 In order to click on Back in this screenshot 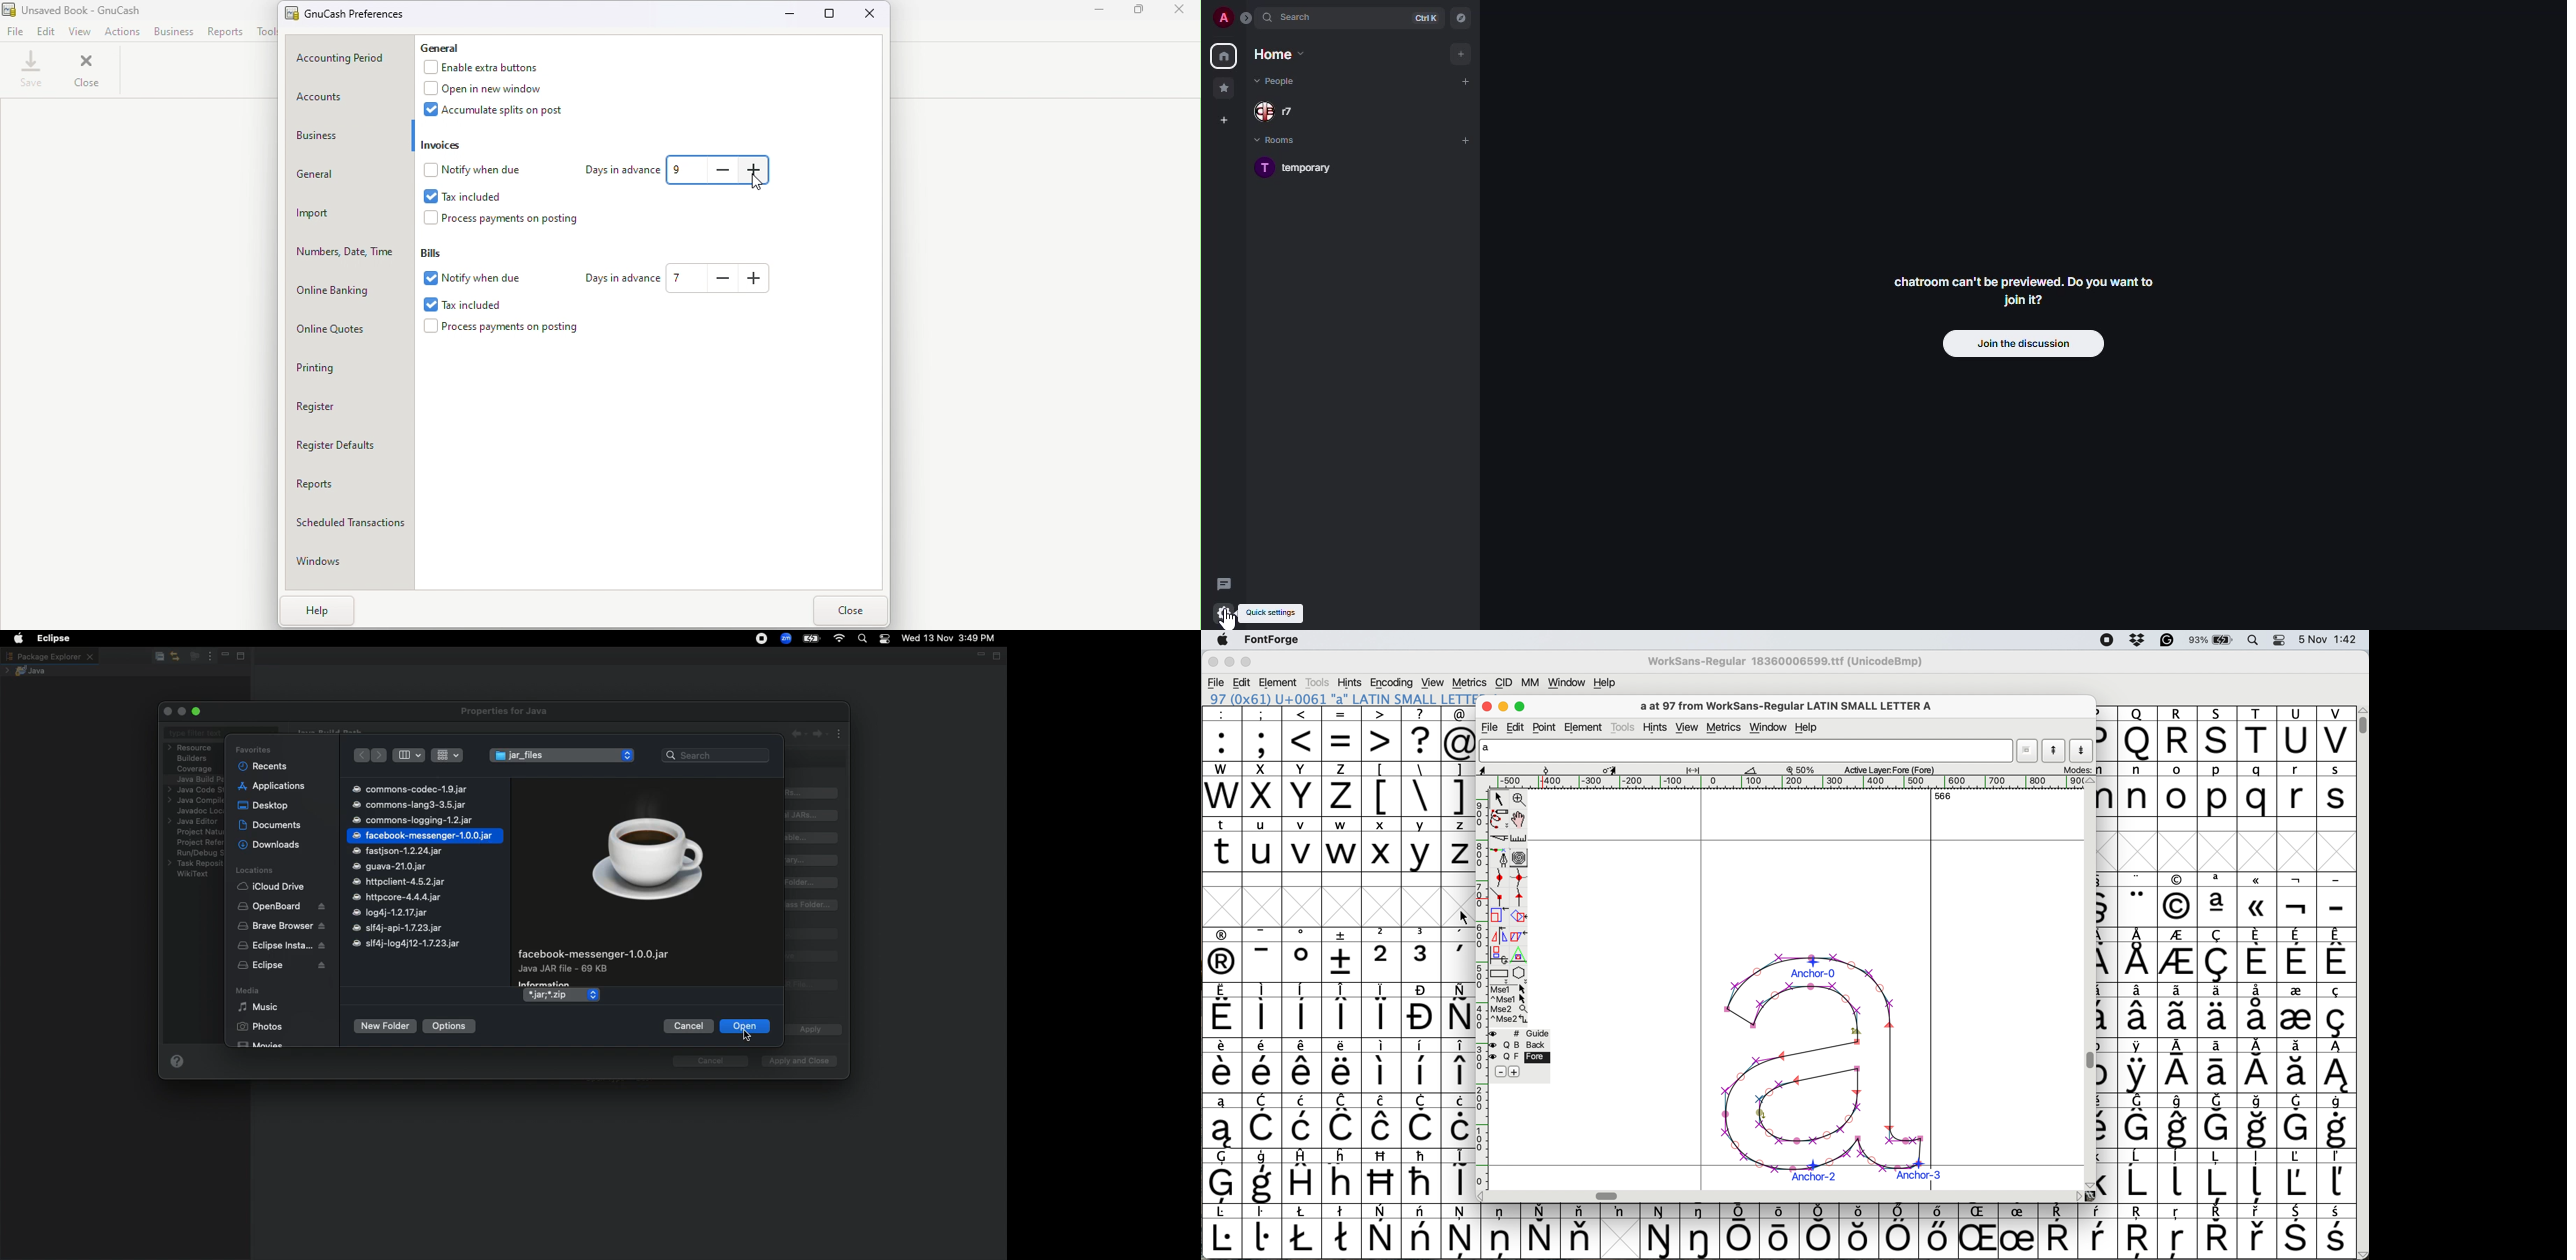, I will do `click(360, 756)`.